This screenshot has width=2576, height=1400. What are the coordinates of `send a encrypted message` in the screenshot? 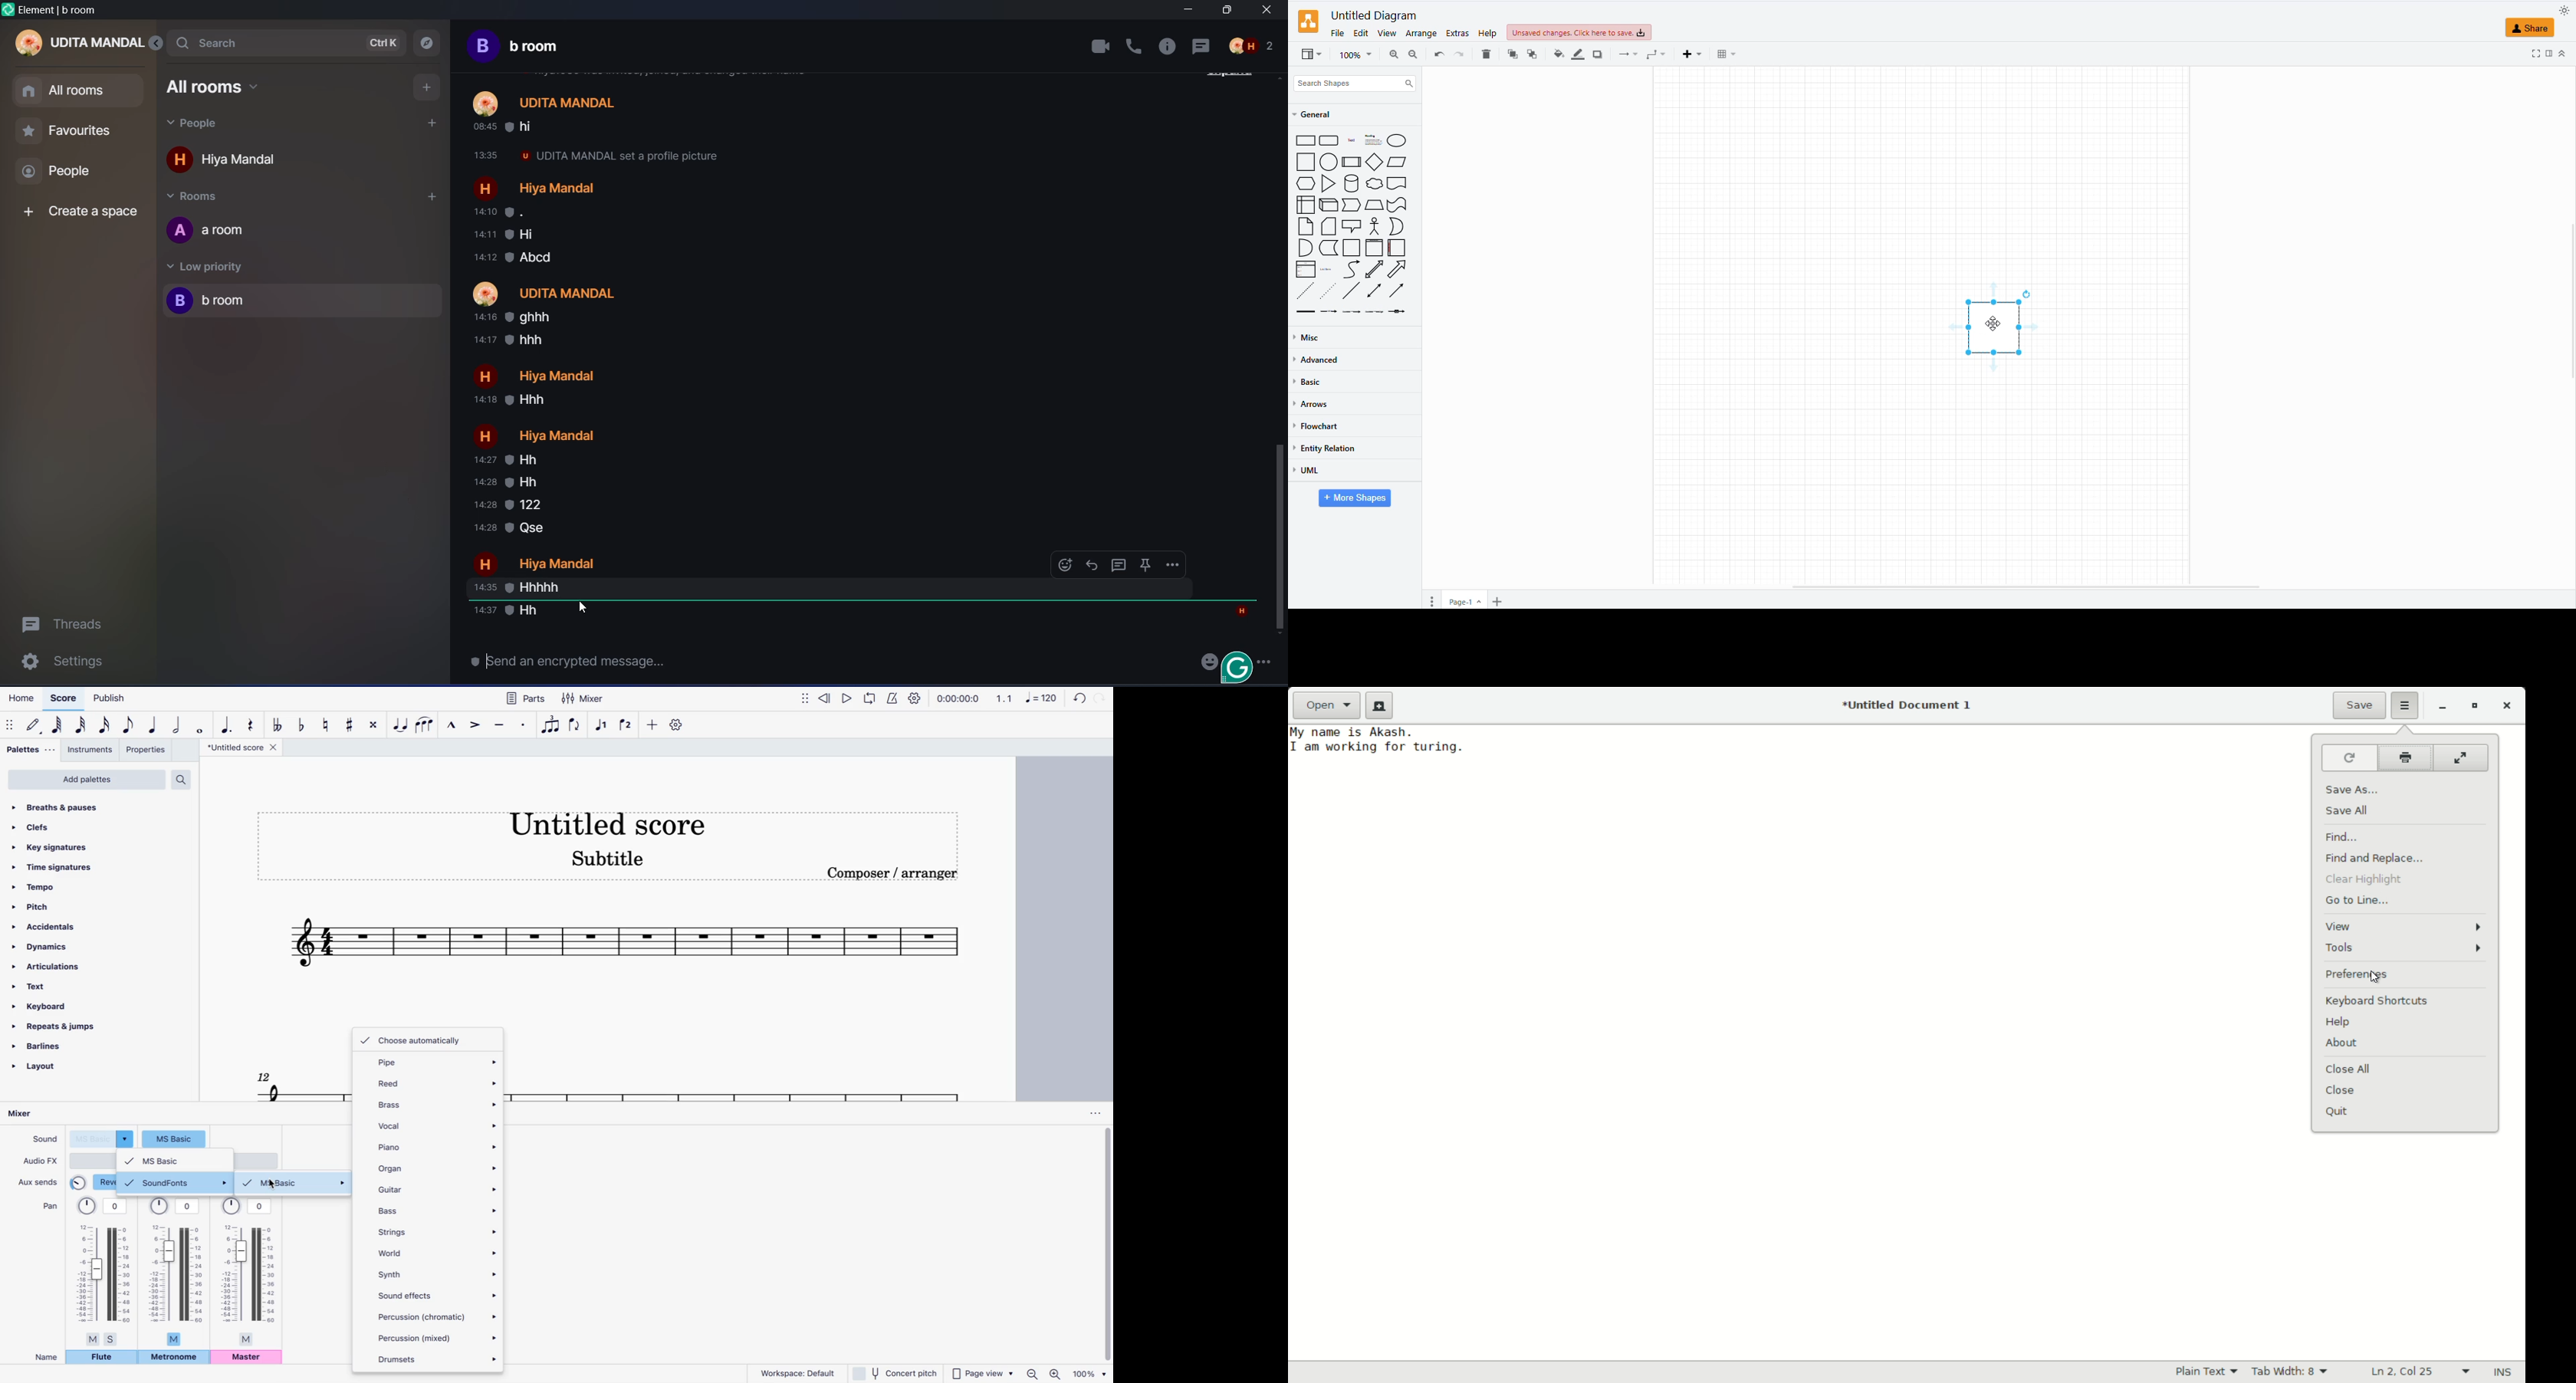 It's located at (574, 665).